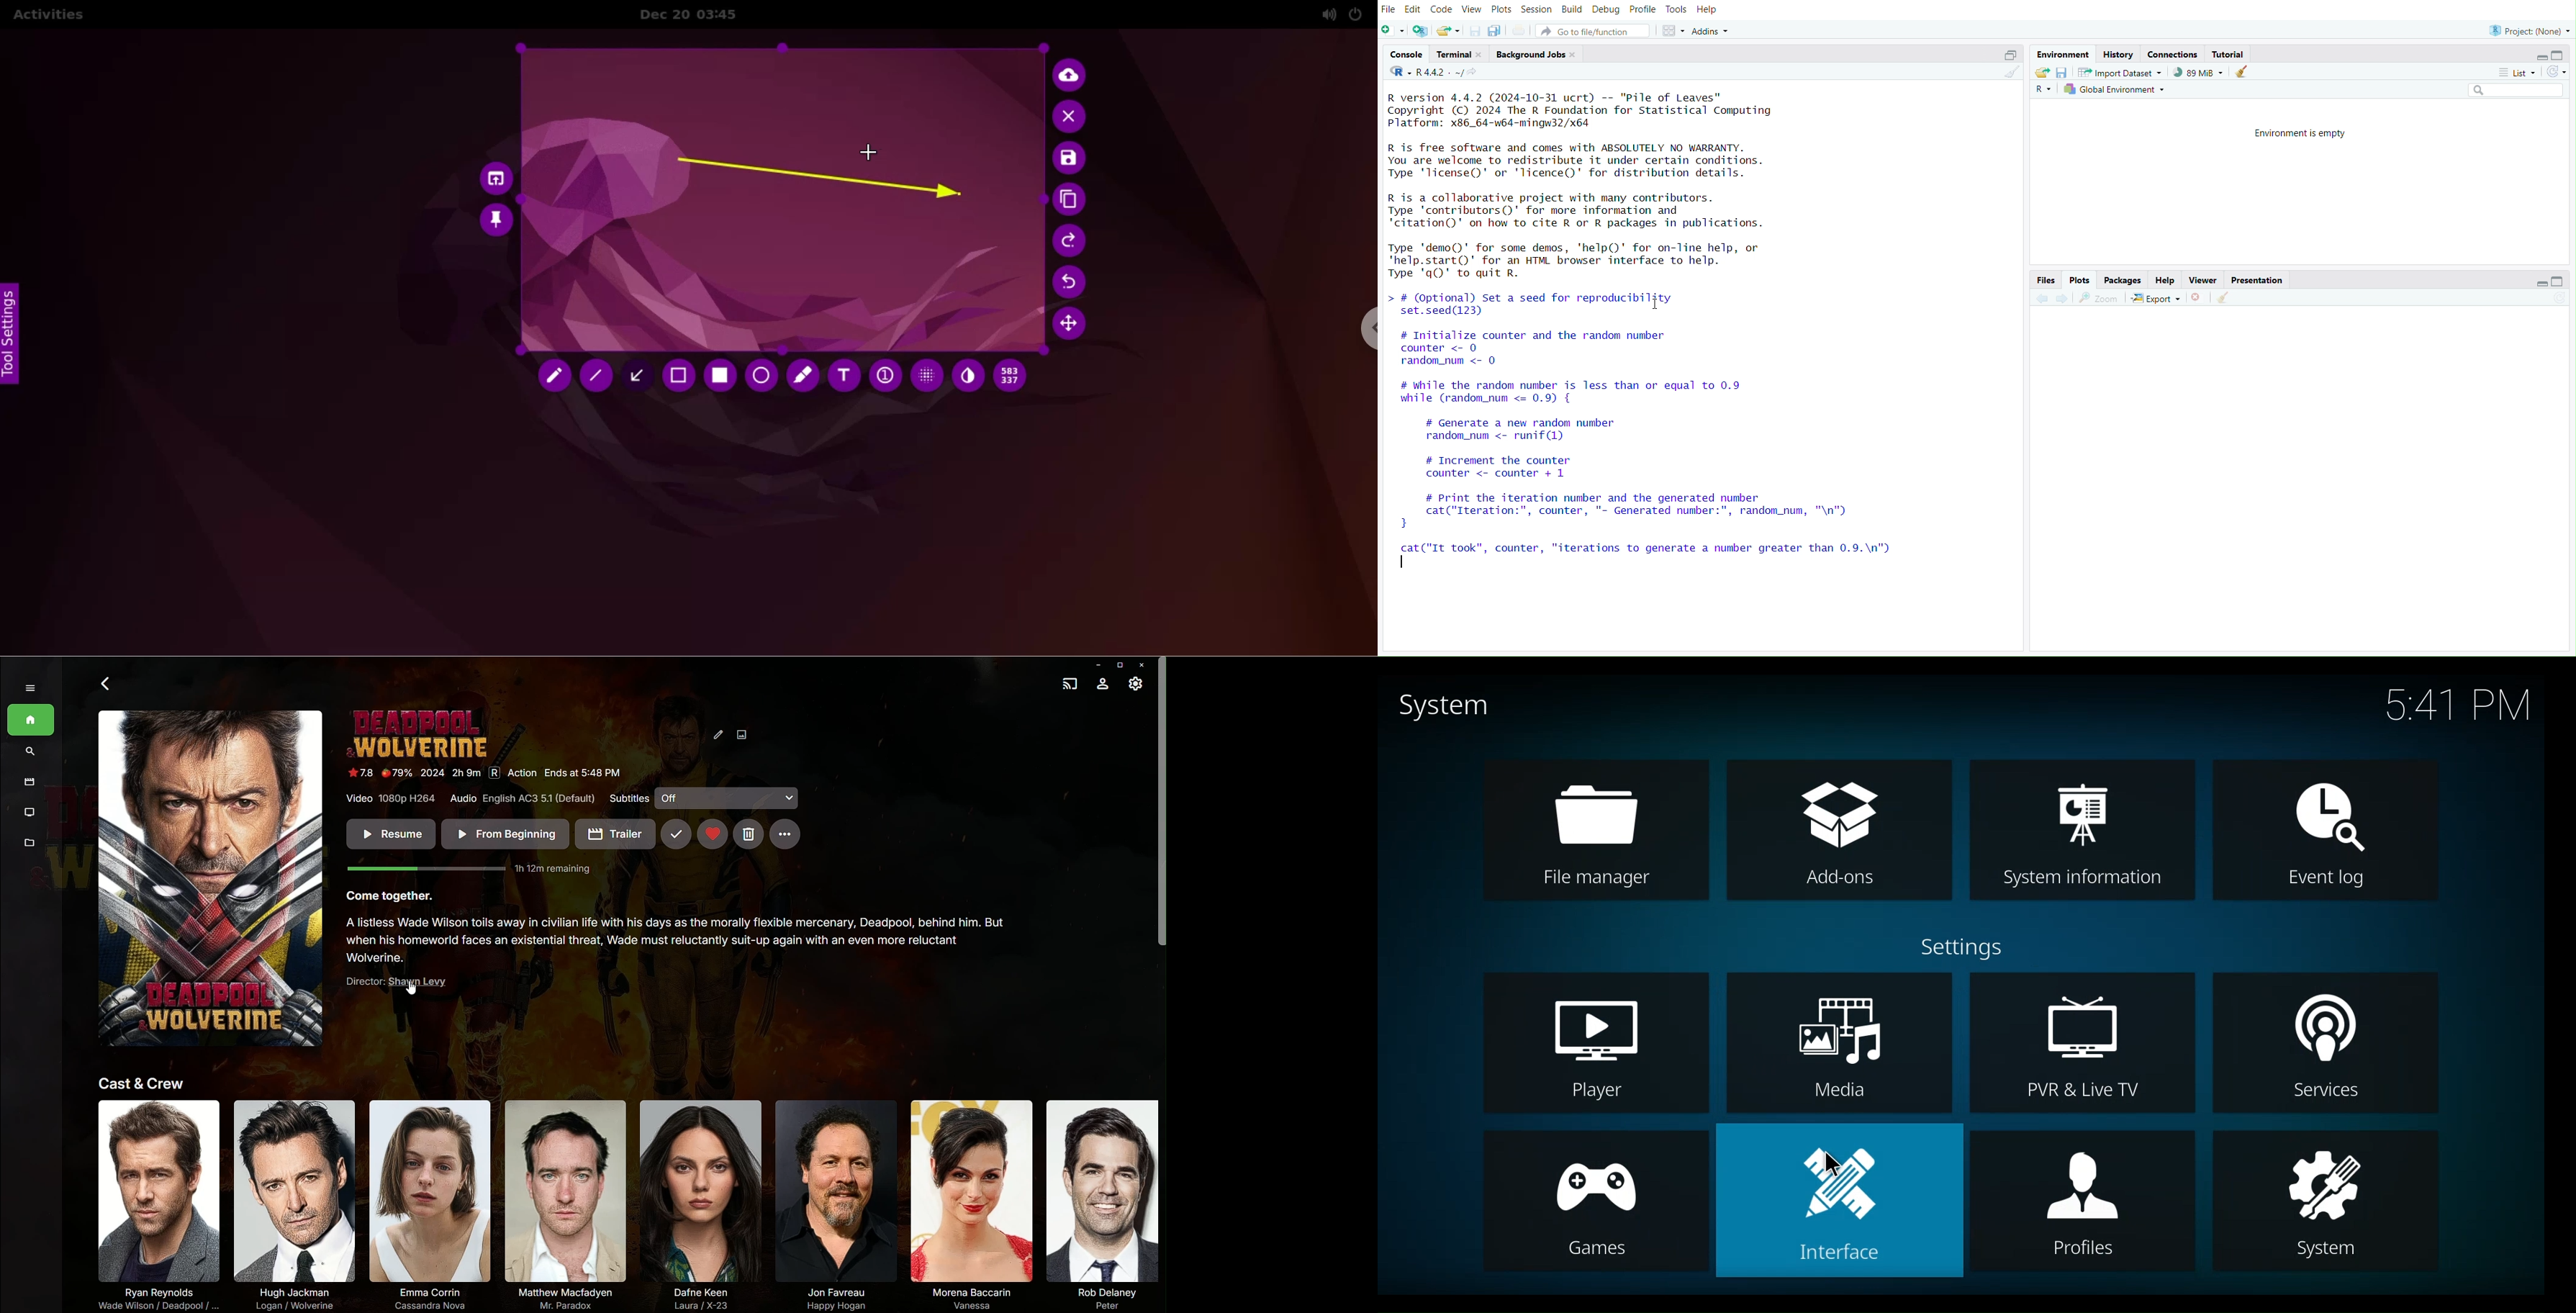 This screenshot has width=2576, height=1316. Describe the element at coordinates (2541, 57) in the screenshot. I see `Minimize` at that location.